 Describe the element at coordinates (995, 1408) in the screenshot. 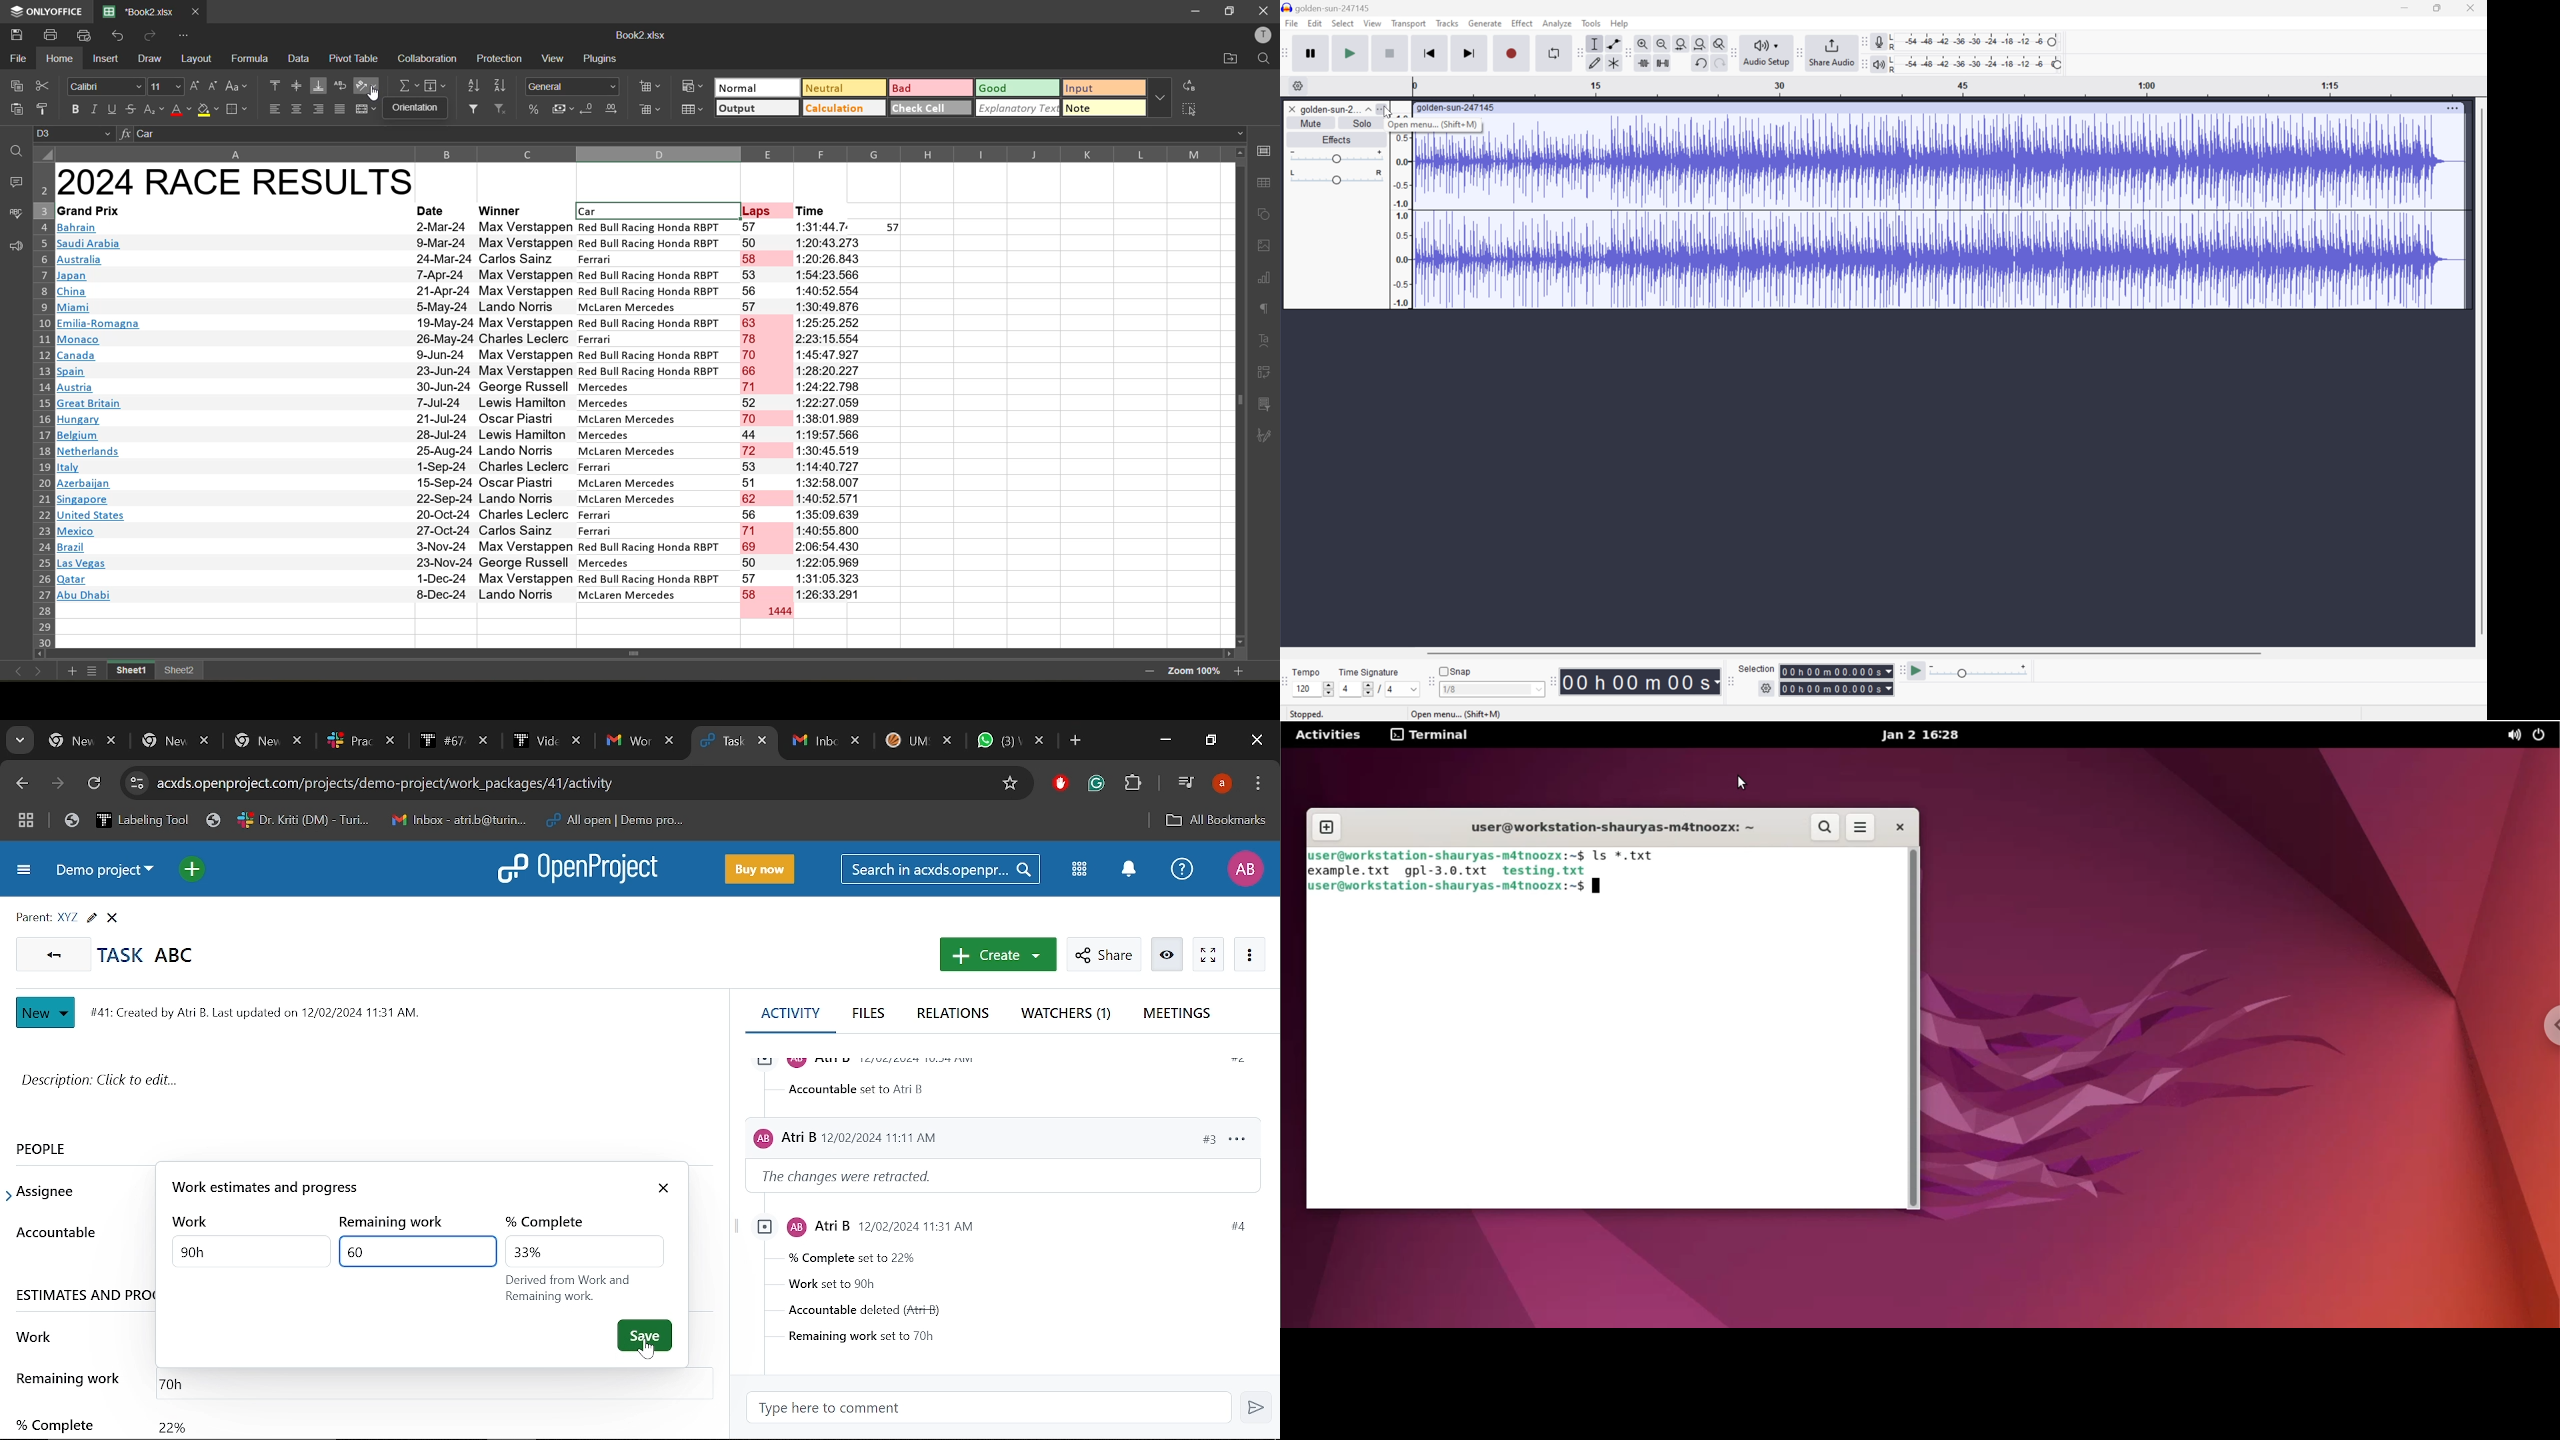

I see `Type here to comment` at that location.